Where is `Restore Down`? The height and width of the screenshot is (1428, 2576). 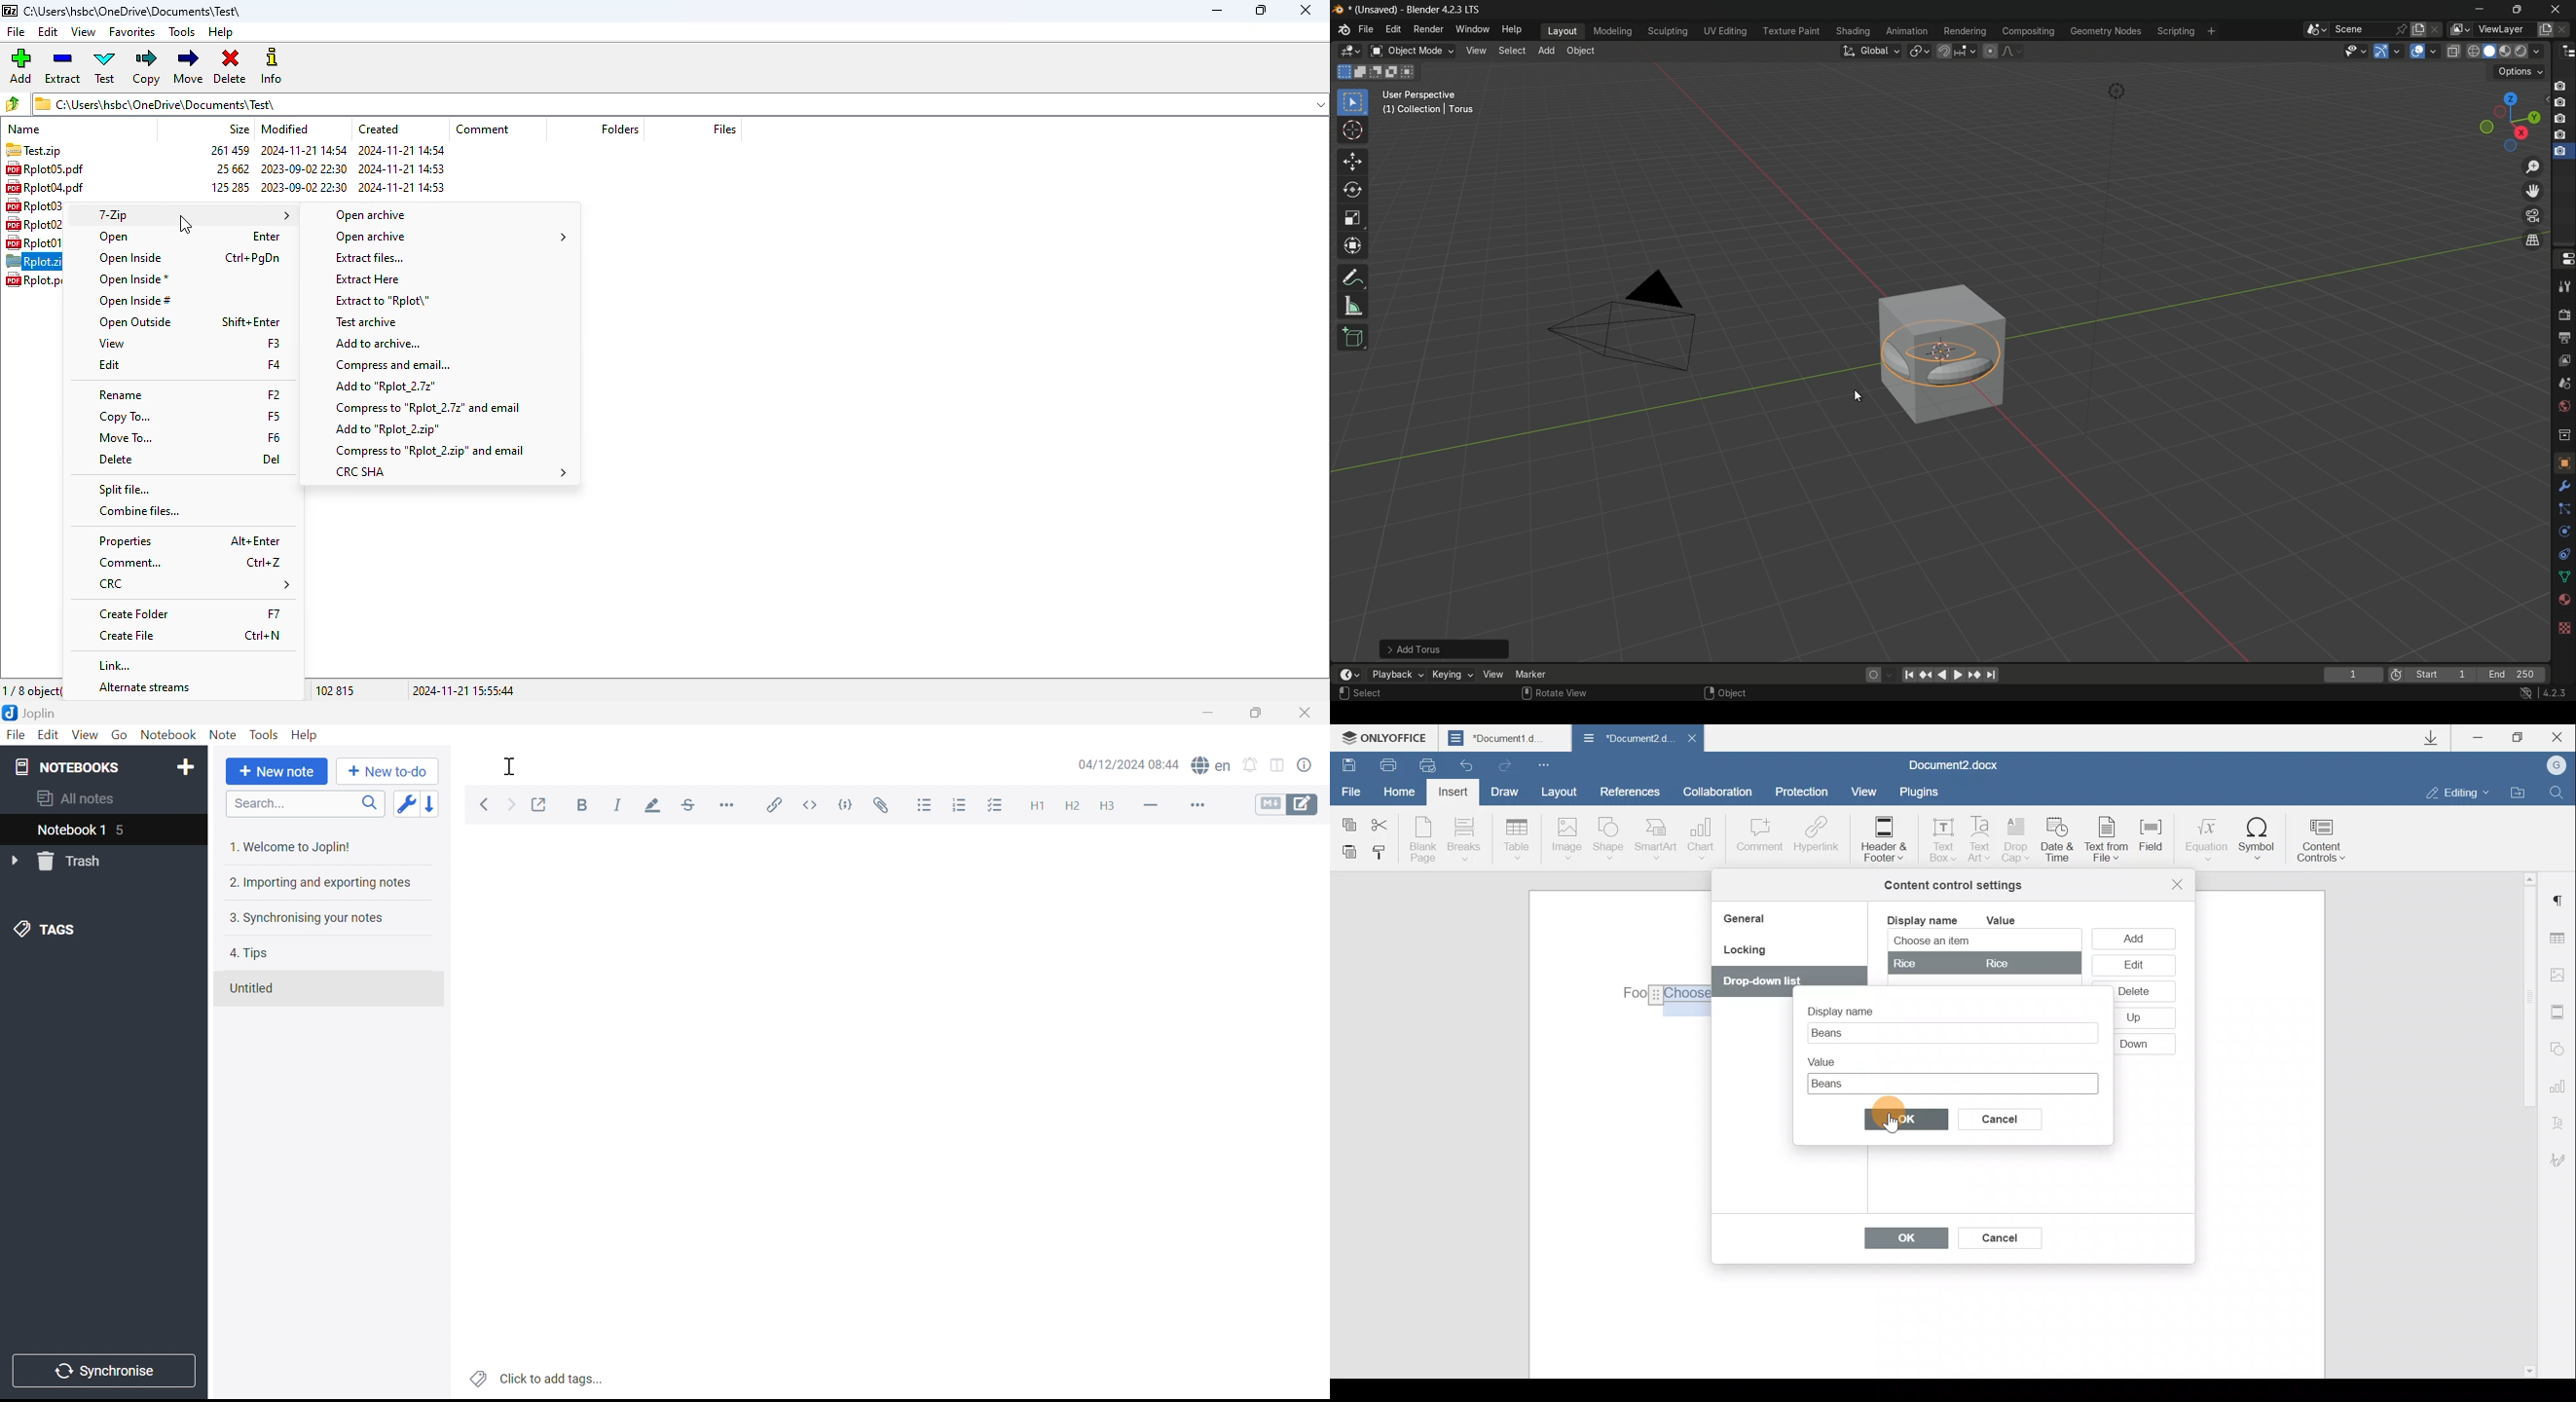 Restore Down is located at coordinates (1259, 713).